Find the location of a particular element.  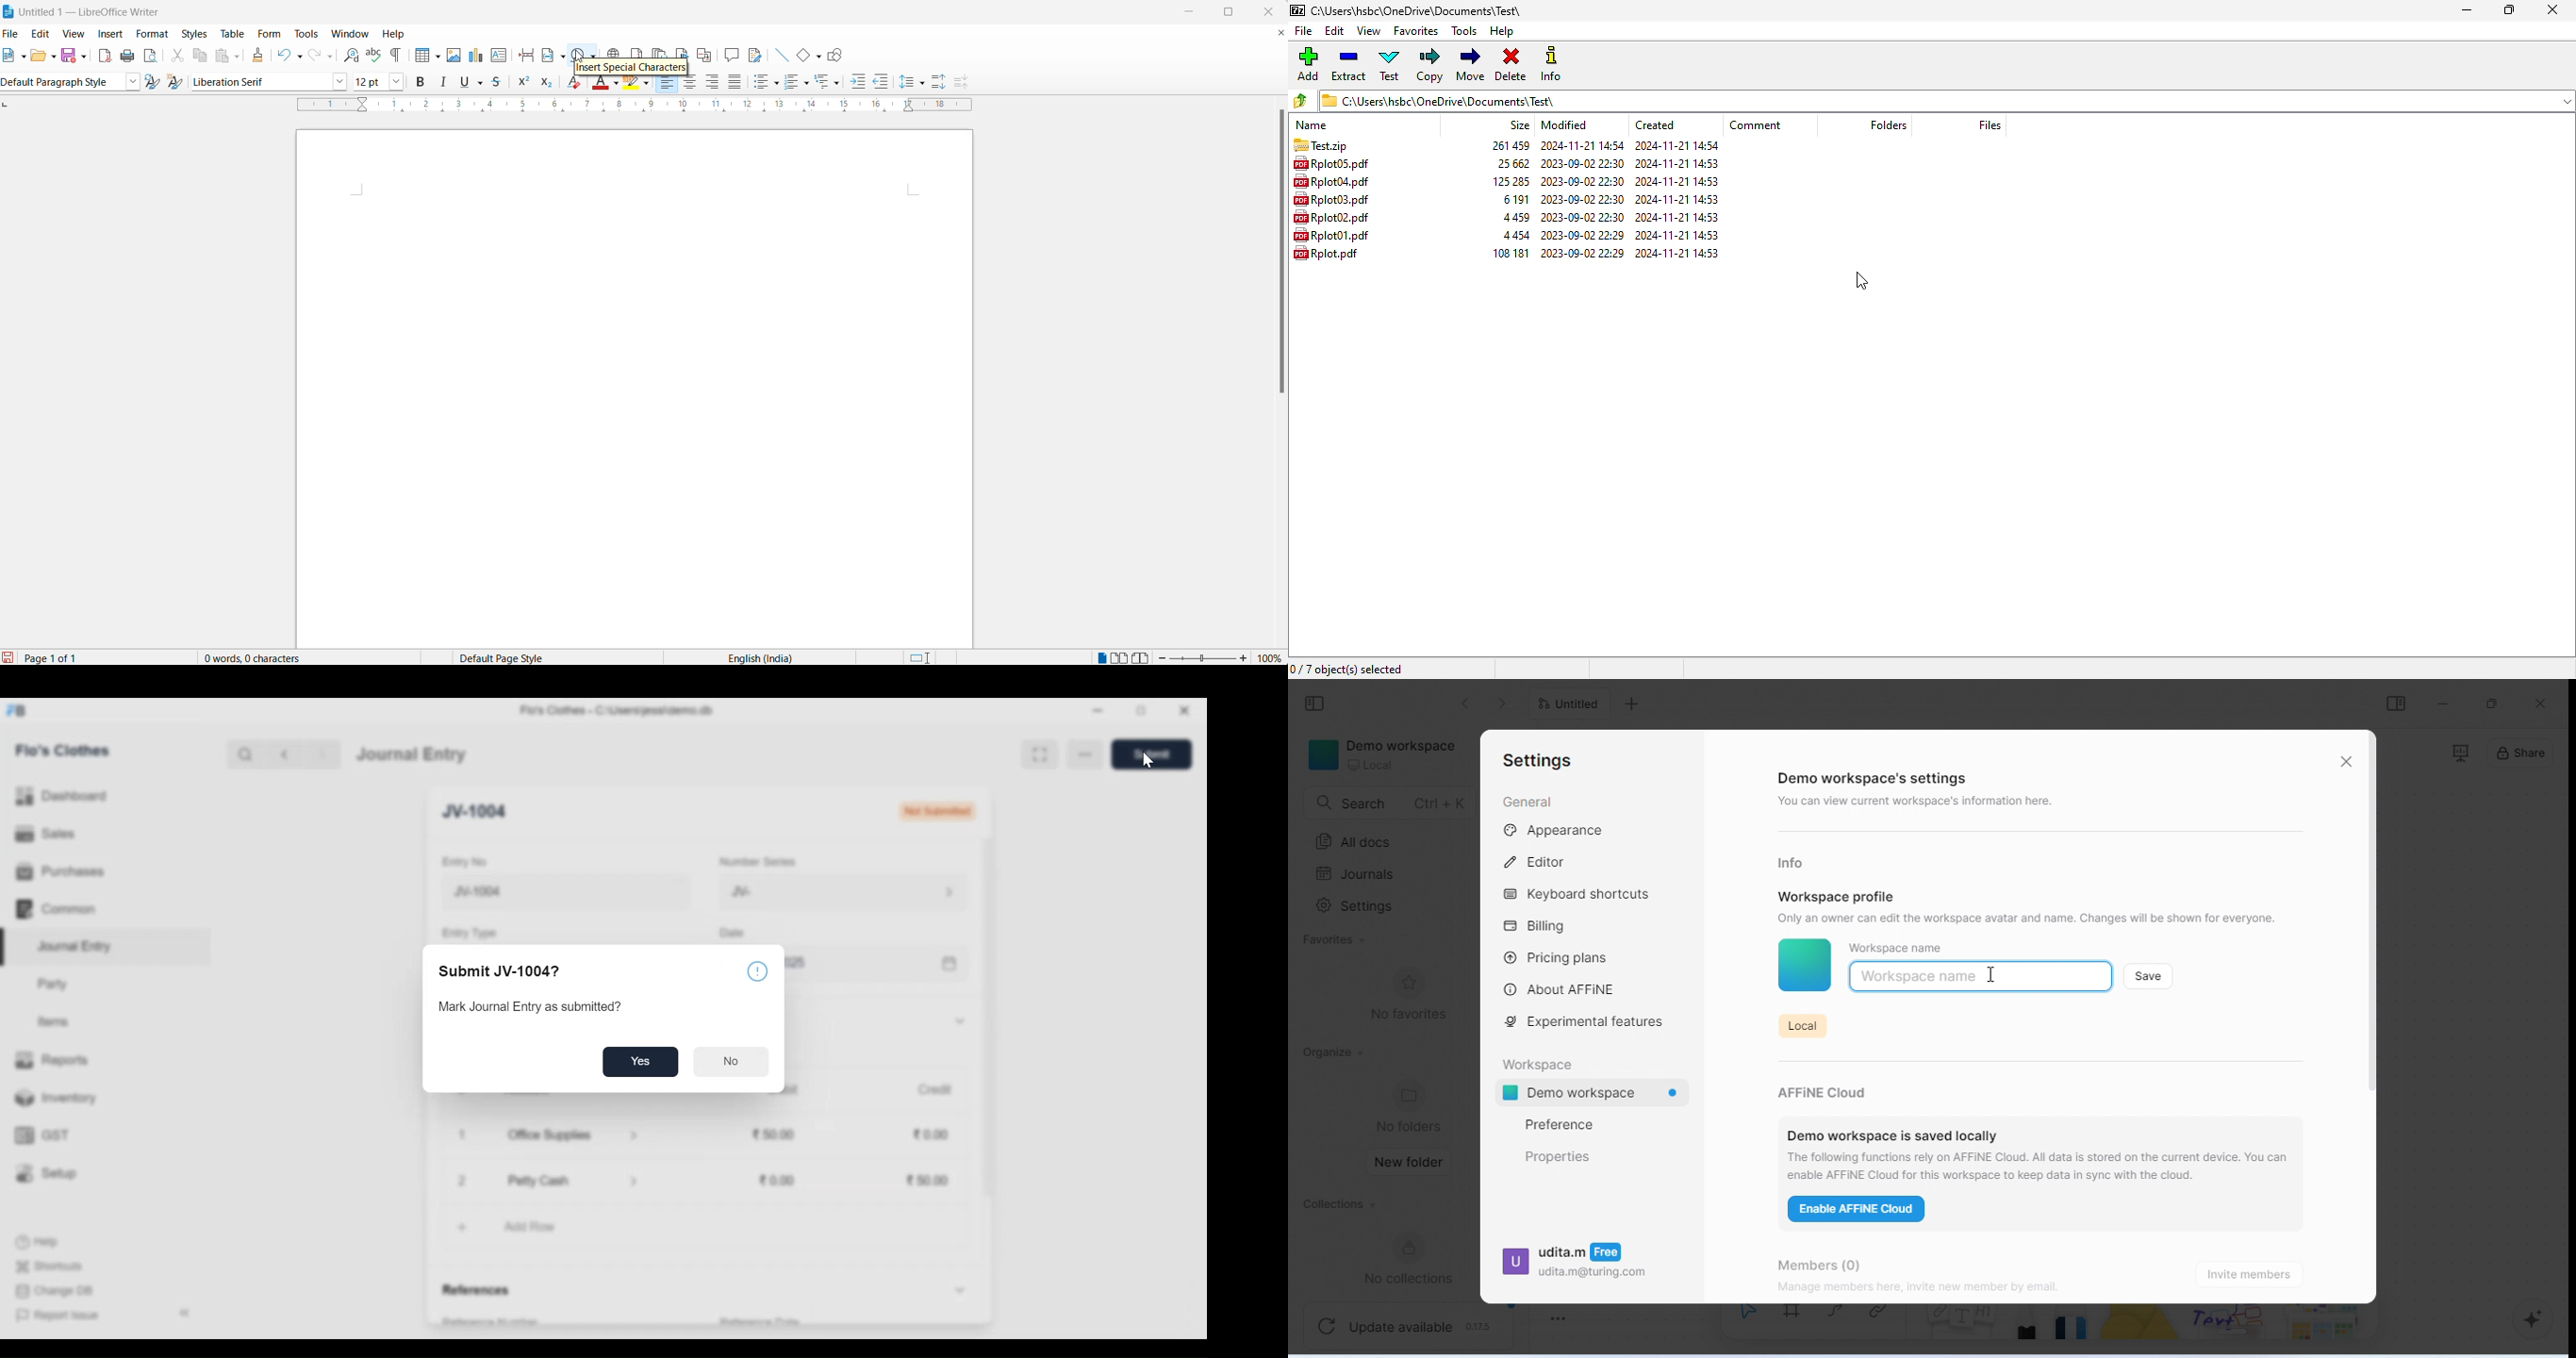

keyboard shortcuts is located at coordinates (1581, 896).